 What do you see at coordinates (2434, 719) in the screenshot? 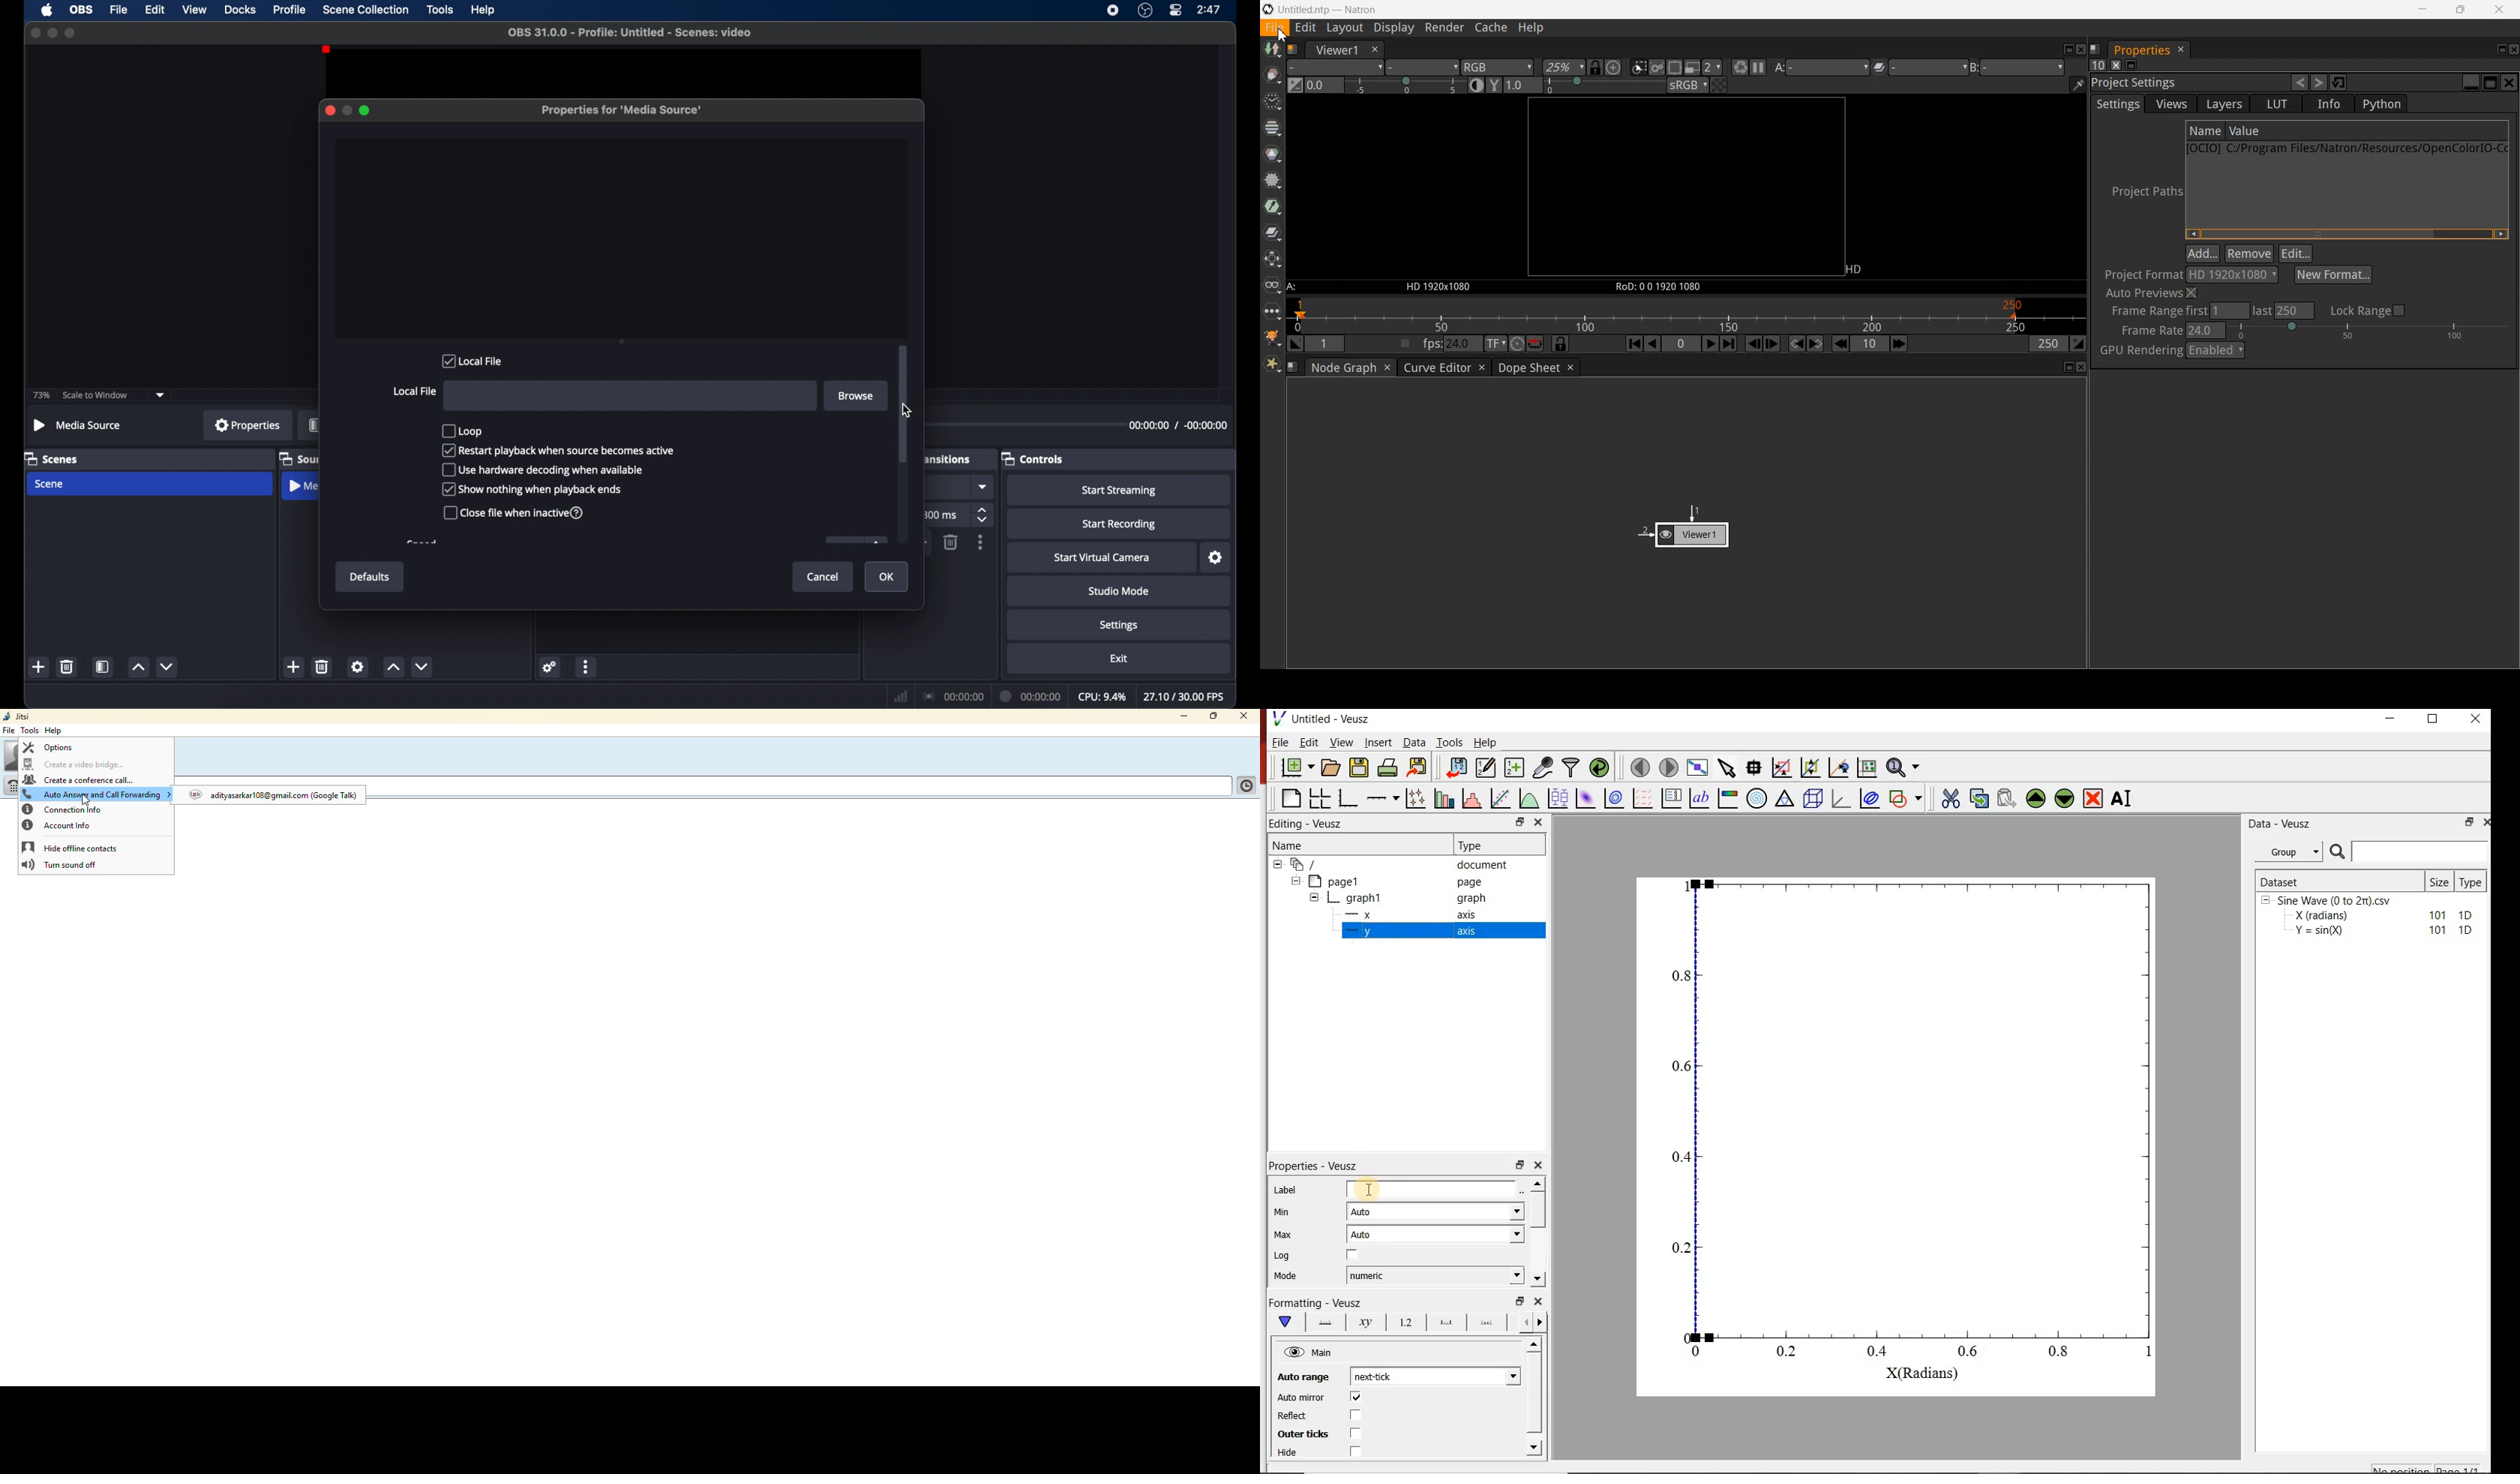
I see `Maximize` at bounding box center [2434, 719].